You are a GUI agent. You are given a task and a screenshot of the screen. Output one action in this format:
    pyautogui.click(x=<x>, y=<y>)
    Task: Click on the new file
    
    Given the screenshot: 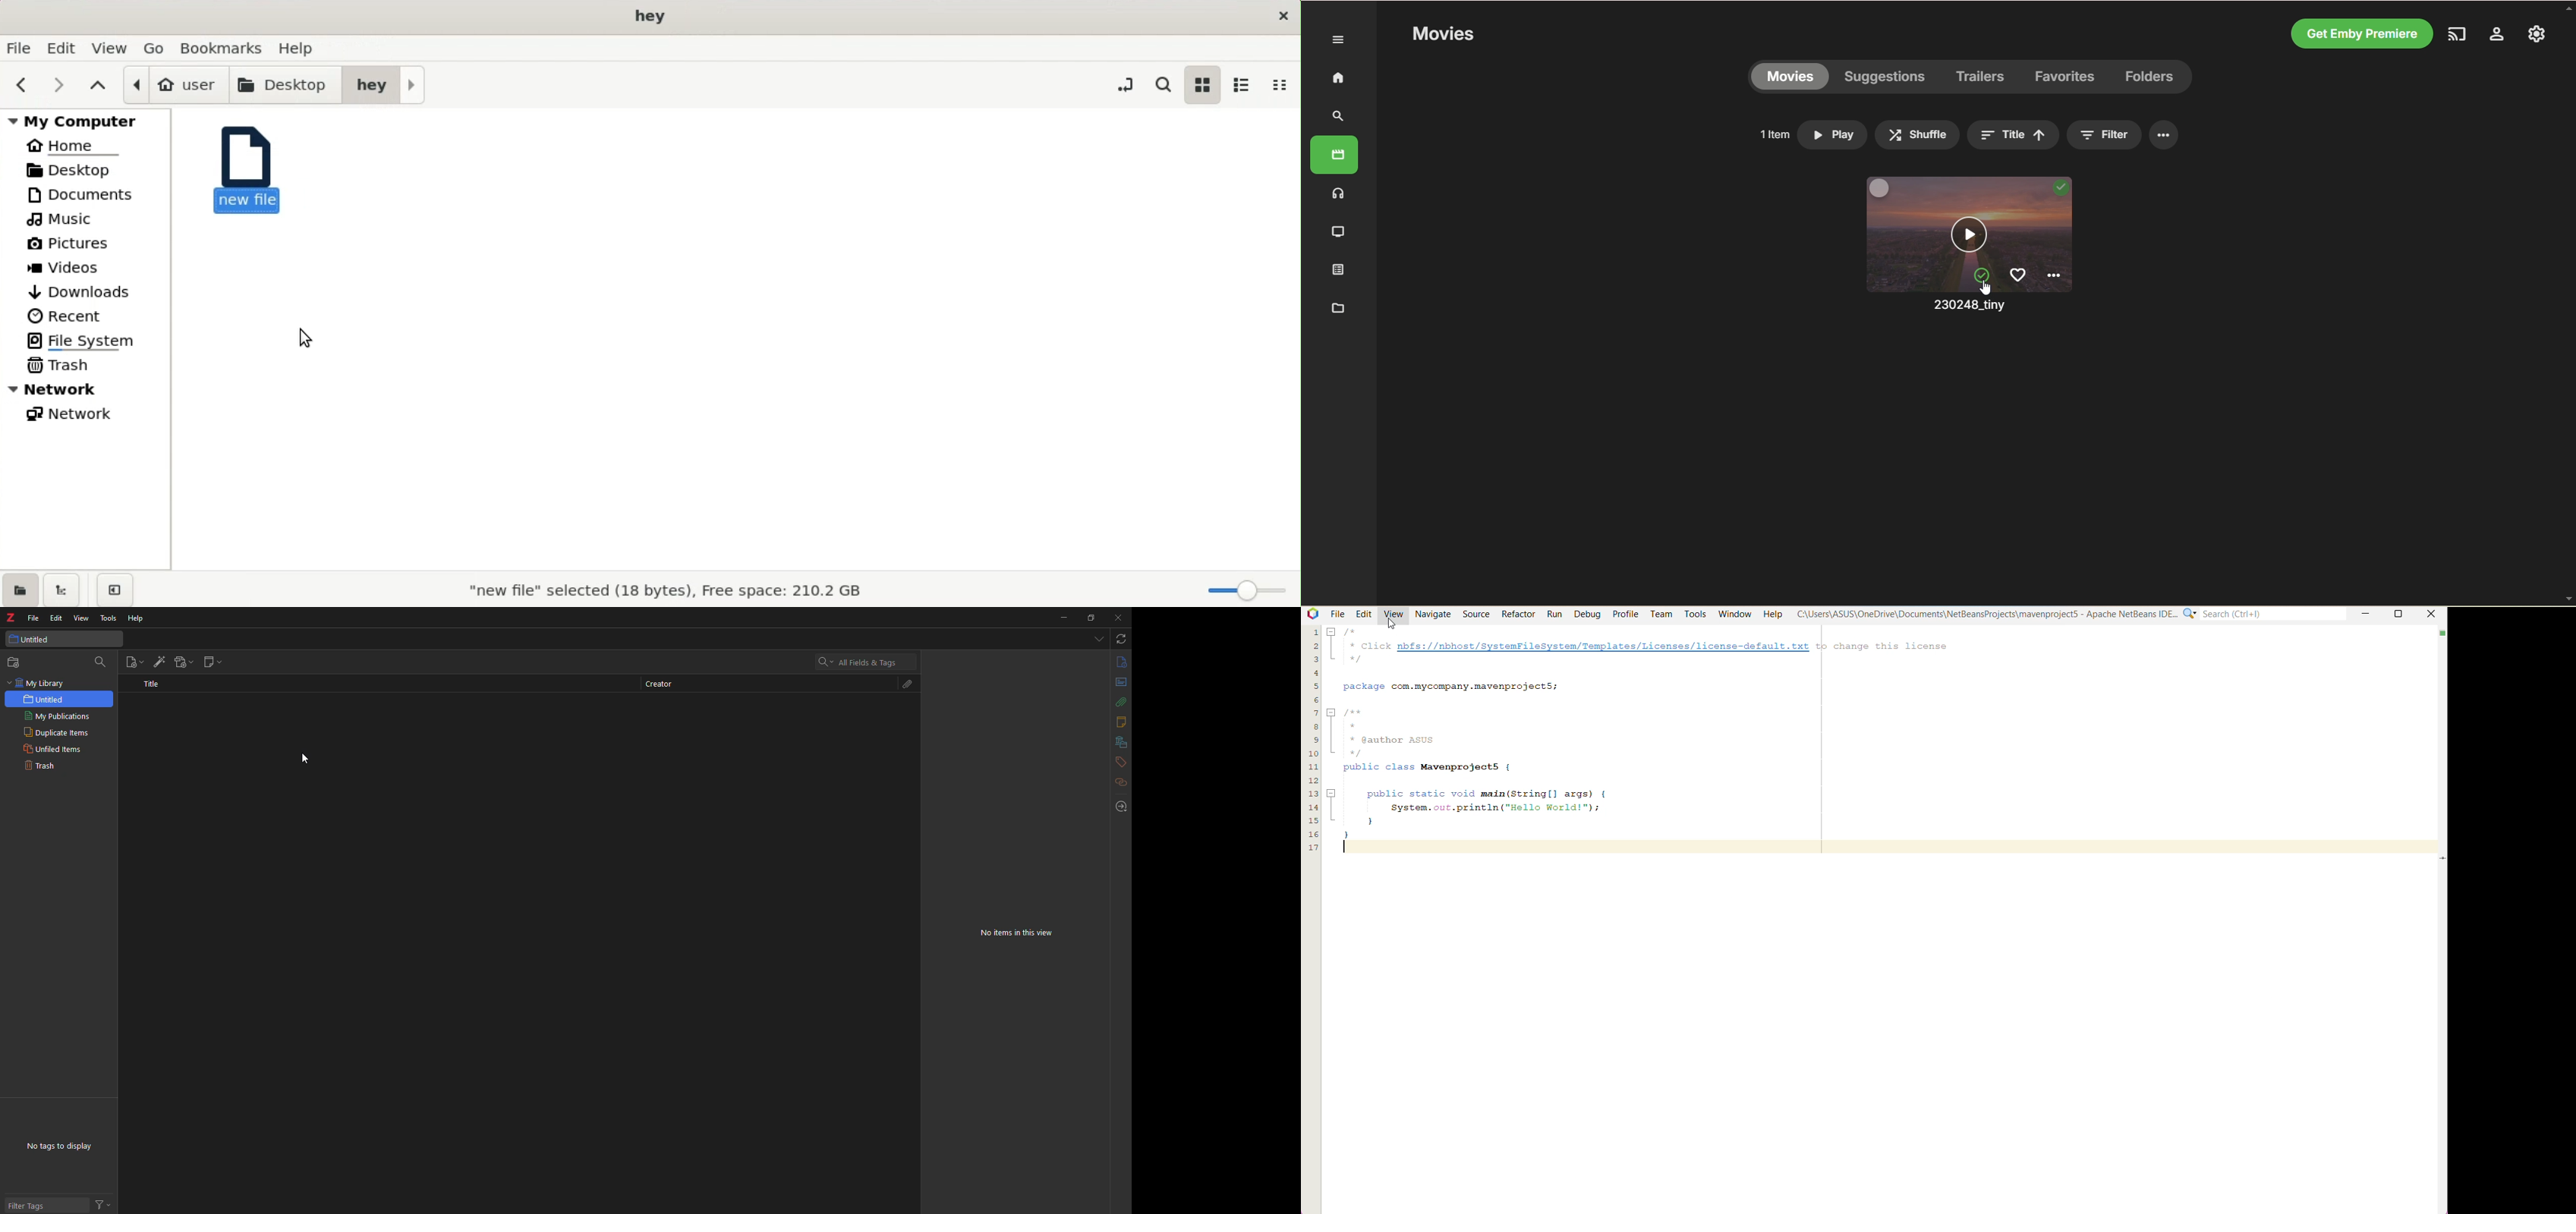 What is the action you would take?
    pyautogui.click(x=249, y=168)
    